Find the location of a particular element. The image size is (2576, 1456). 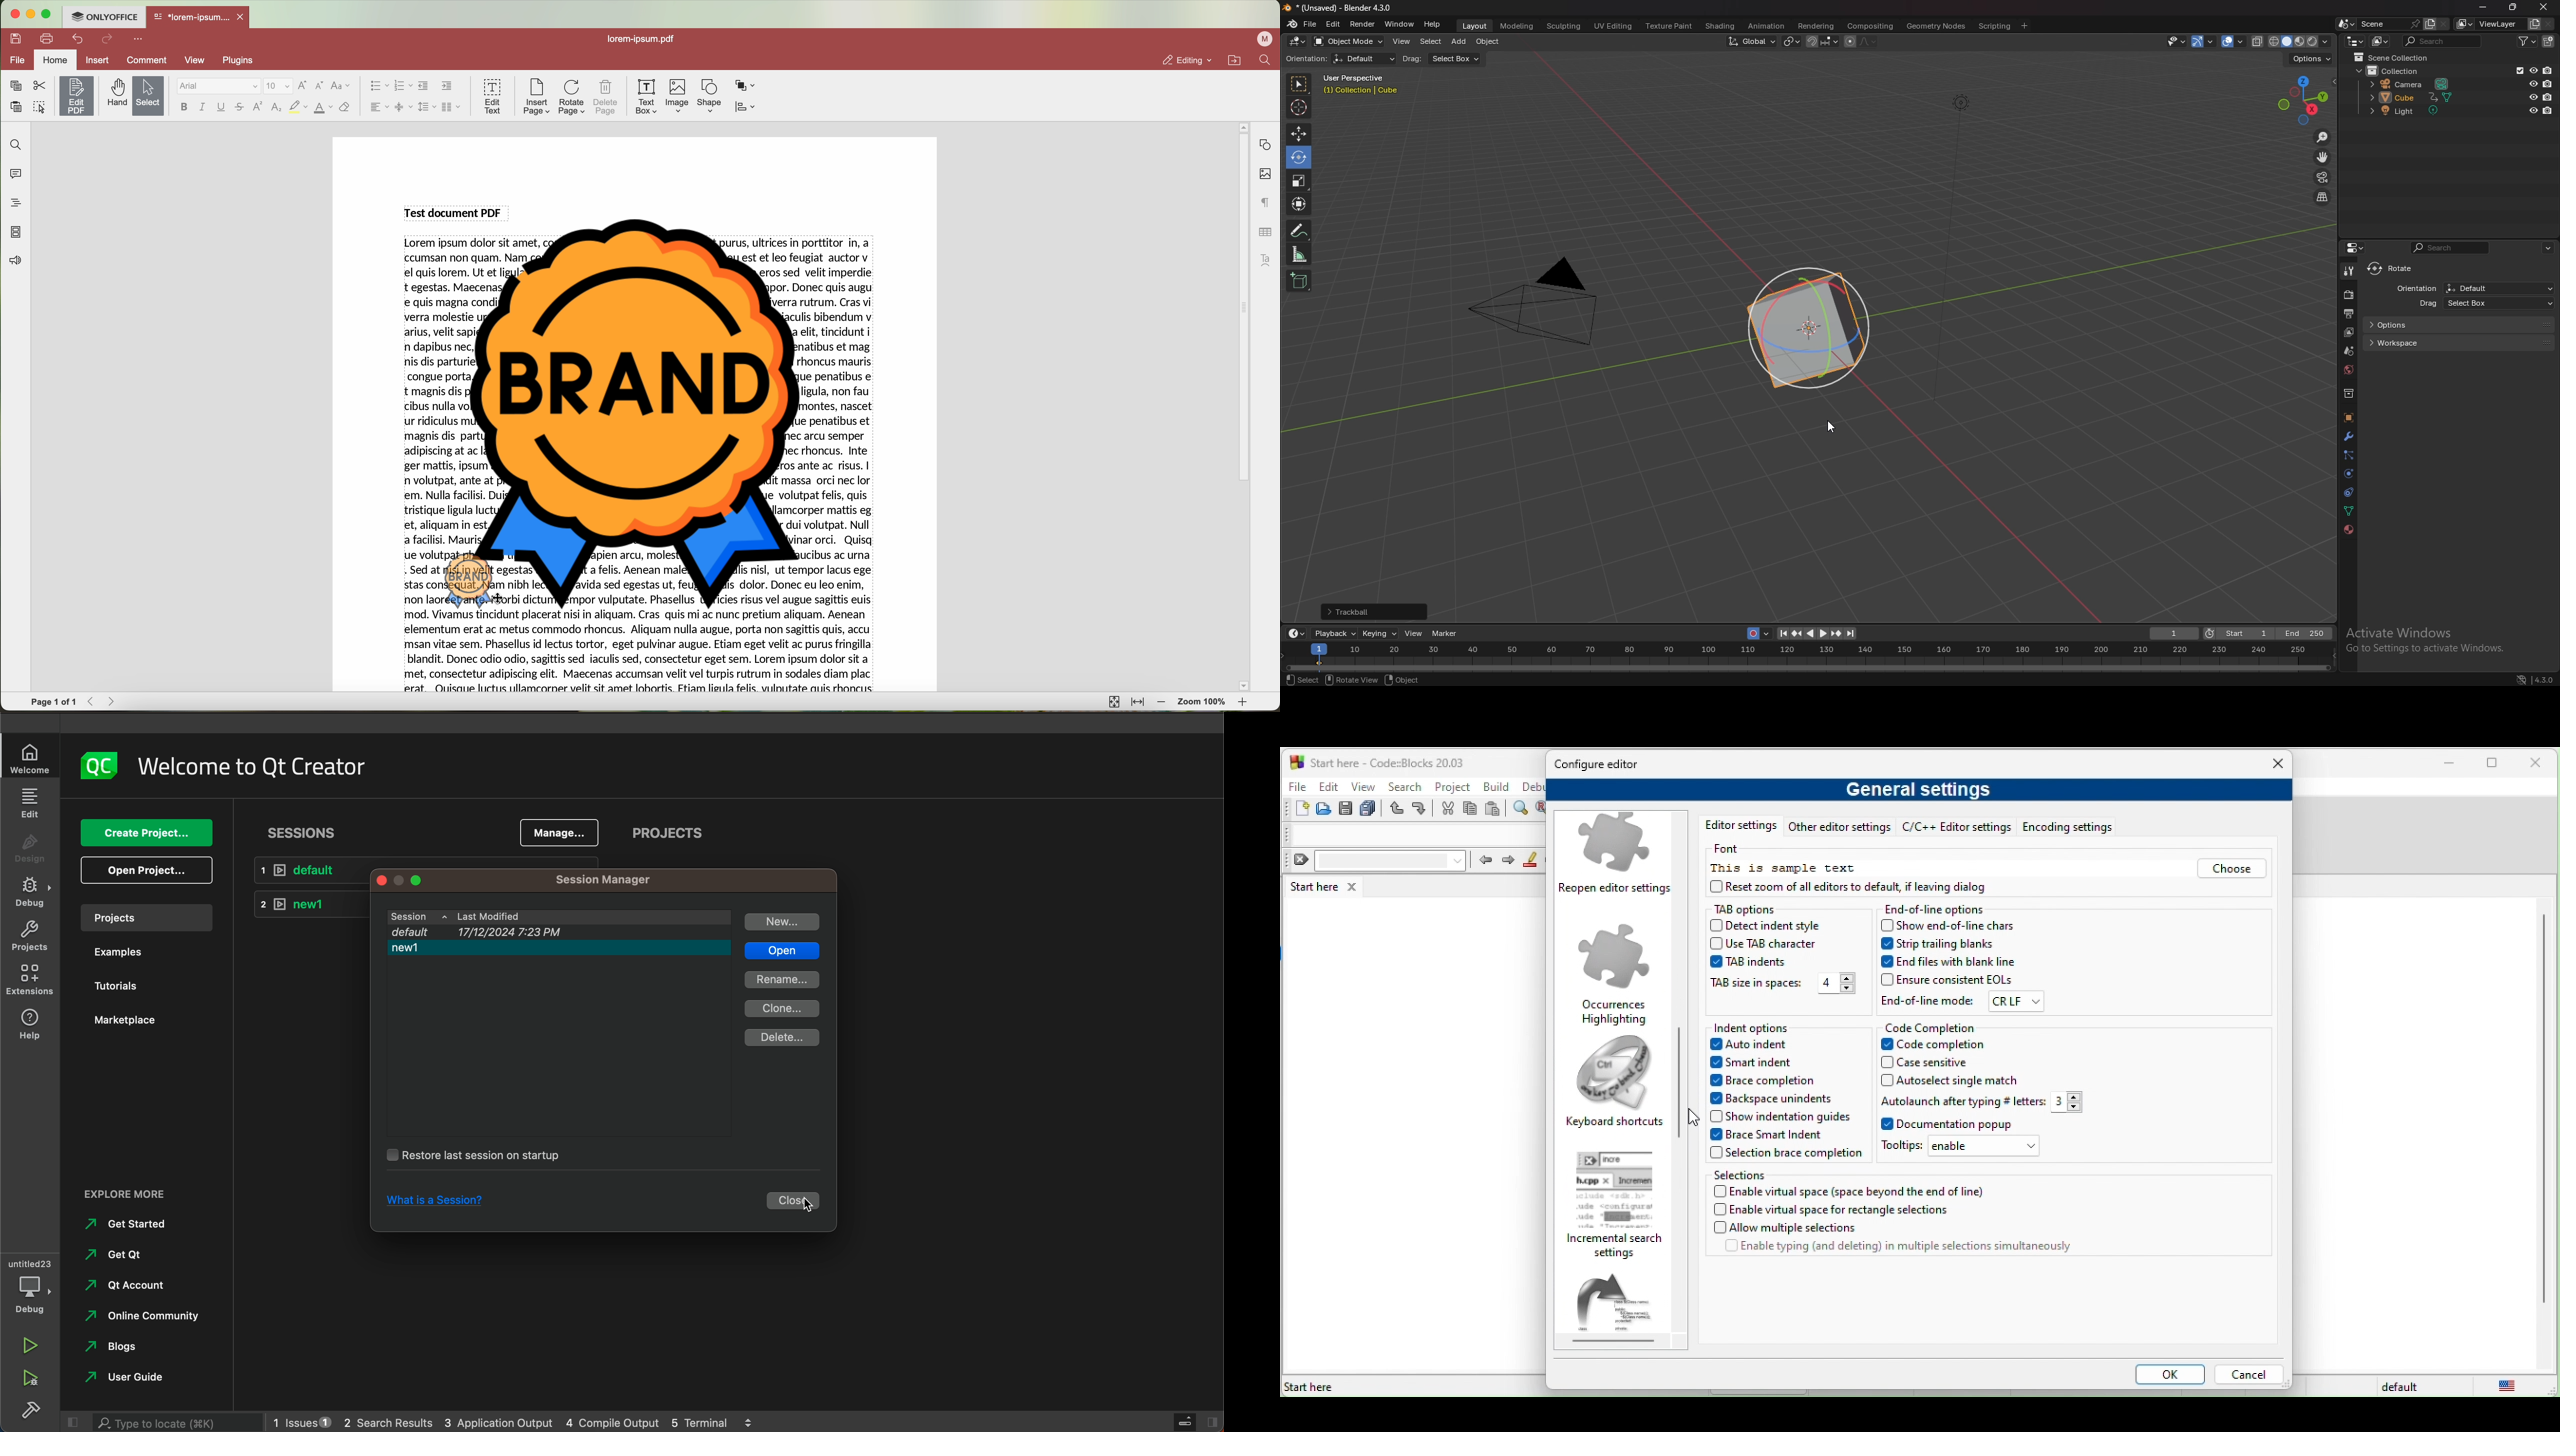

home is located at coordinates (55, 61).